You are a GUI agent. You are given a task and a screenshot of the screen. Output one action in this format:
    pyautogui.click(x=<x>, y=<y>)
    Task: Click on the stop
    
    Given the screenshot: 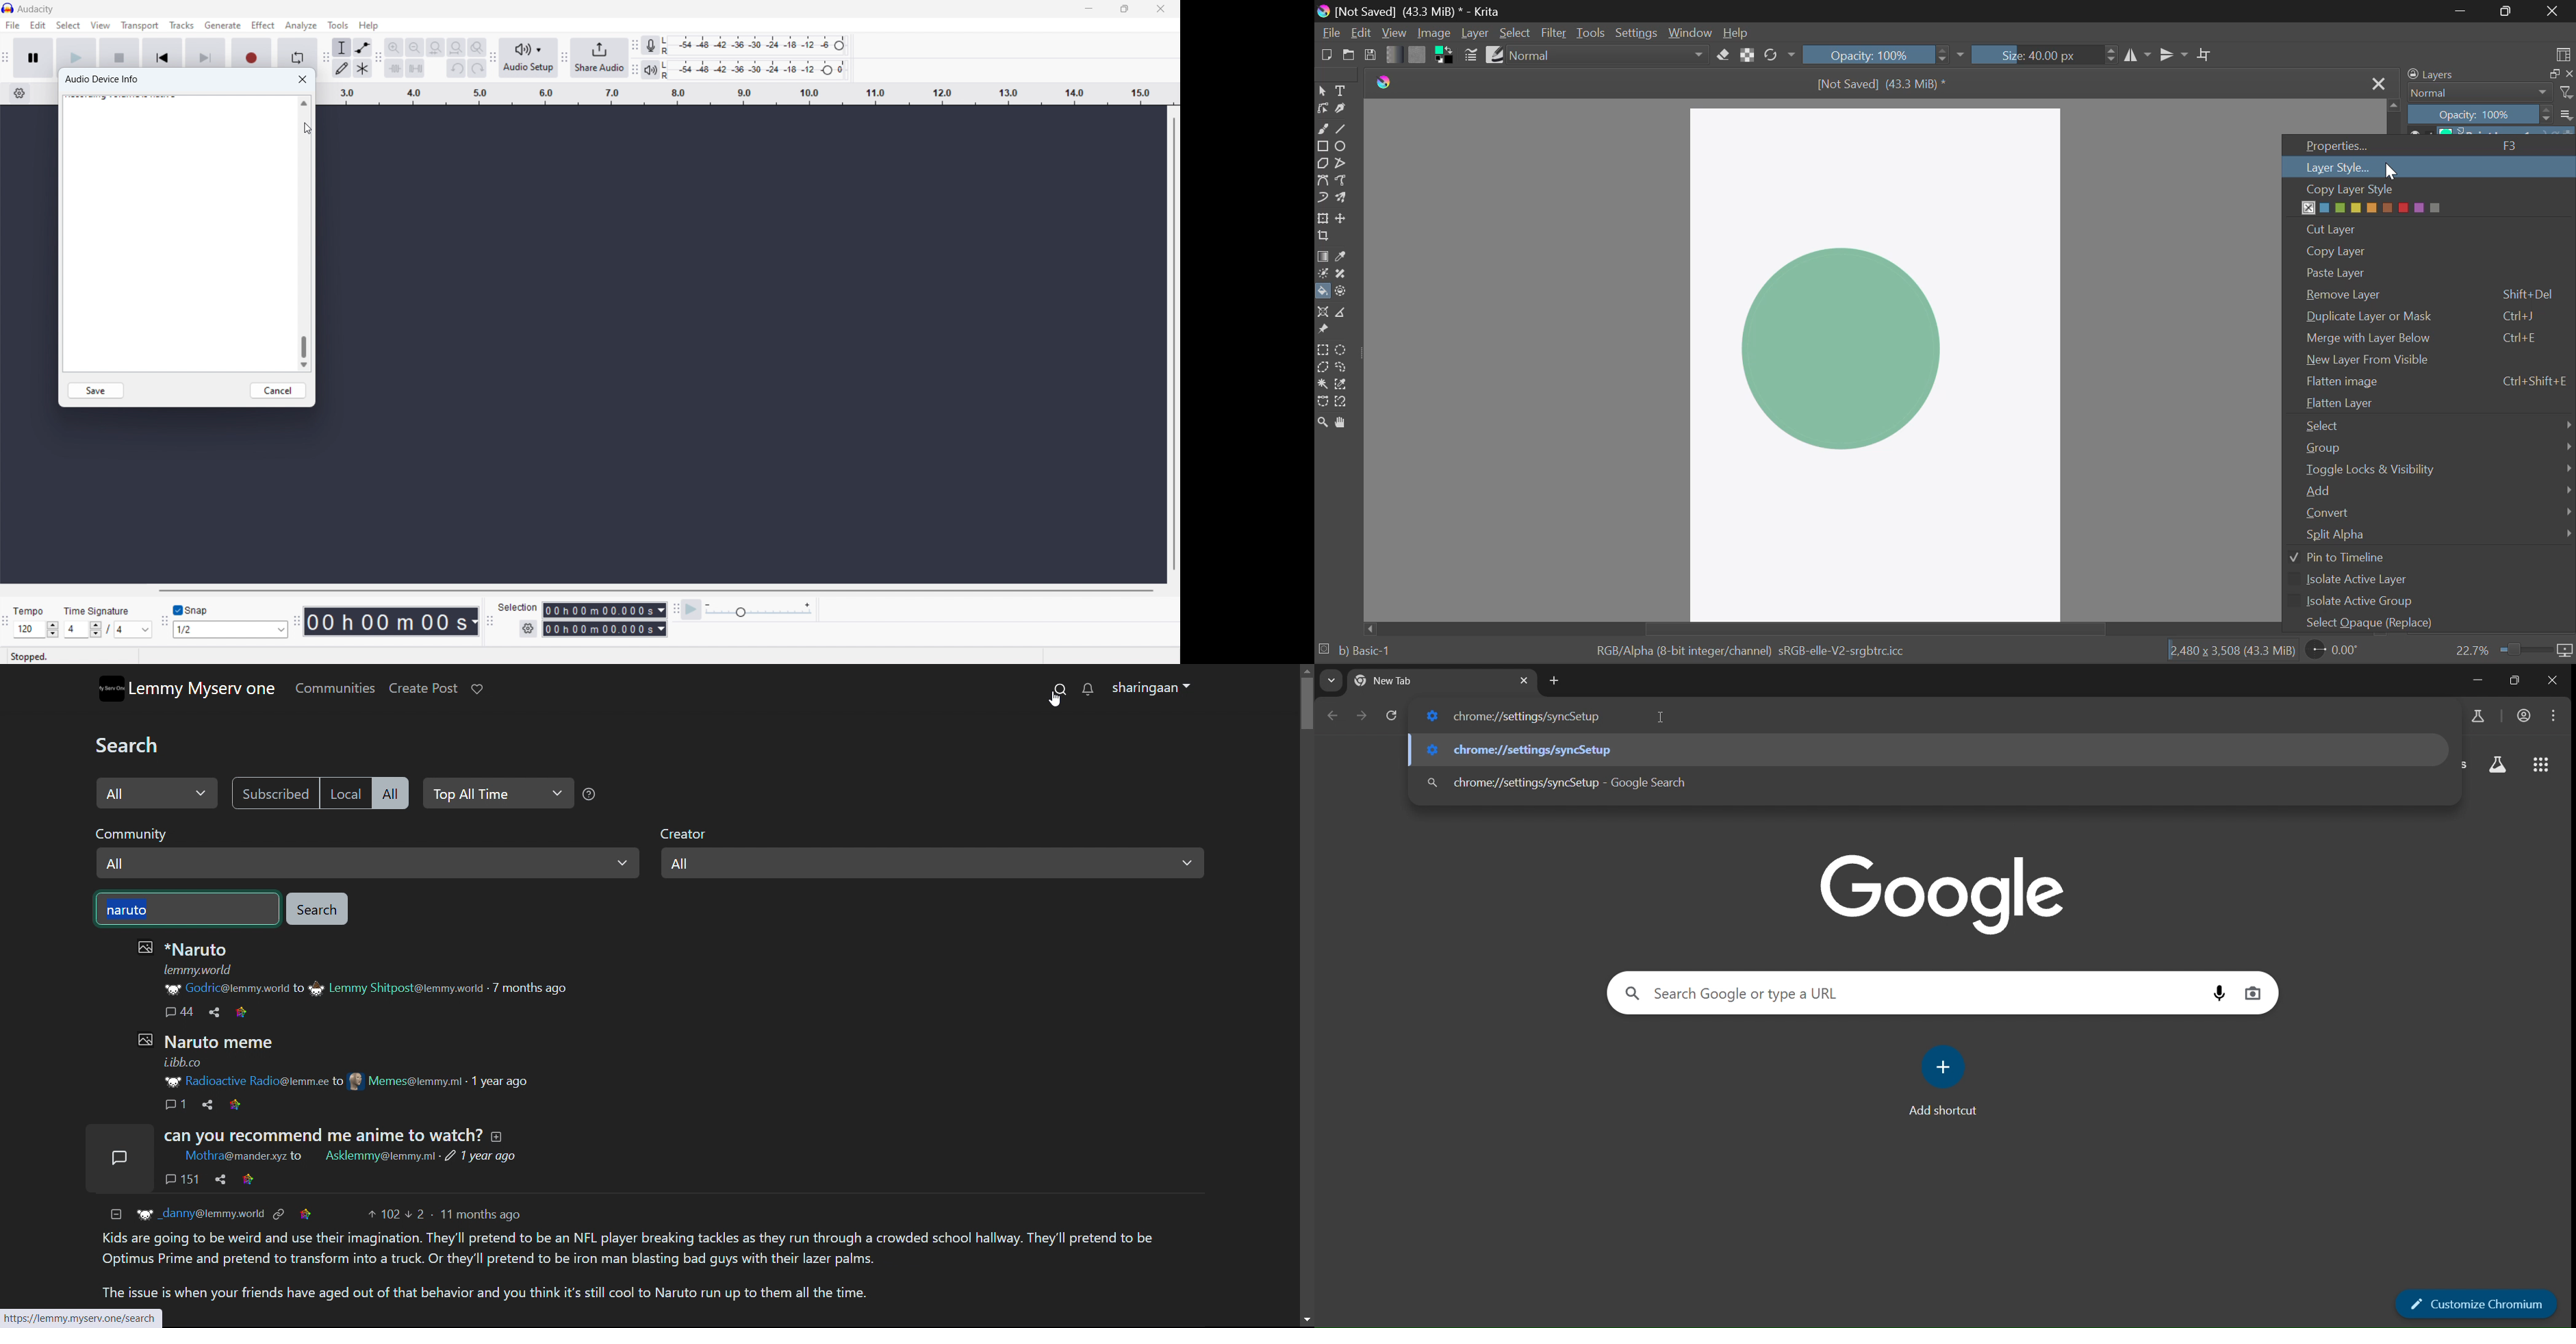 What is the action you would take?
    pyautogui.click(x=119, y=52)
    